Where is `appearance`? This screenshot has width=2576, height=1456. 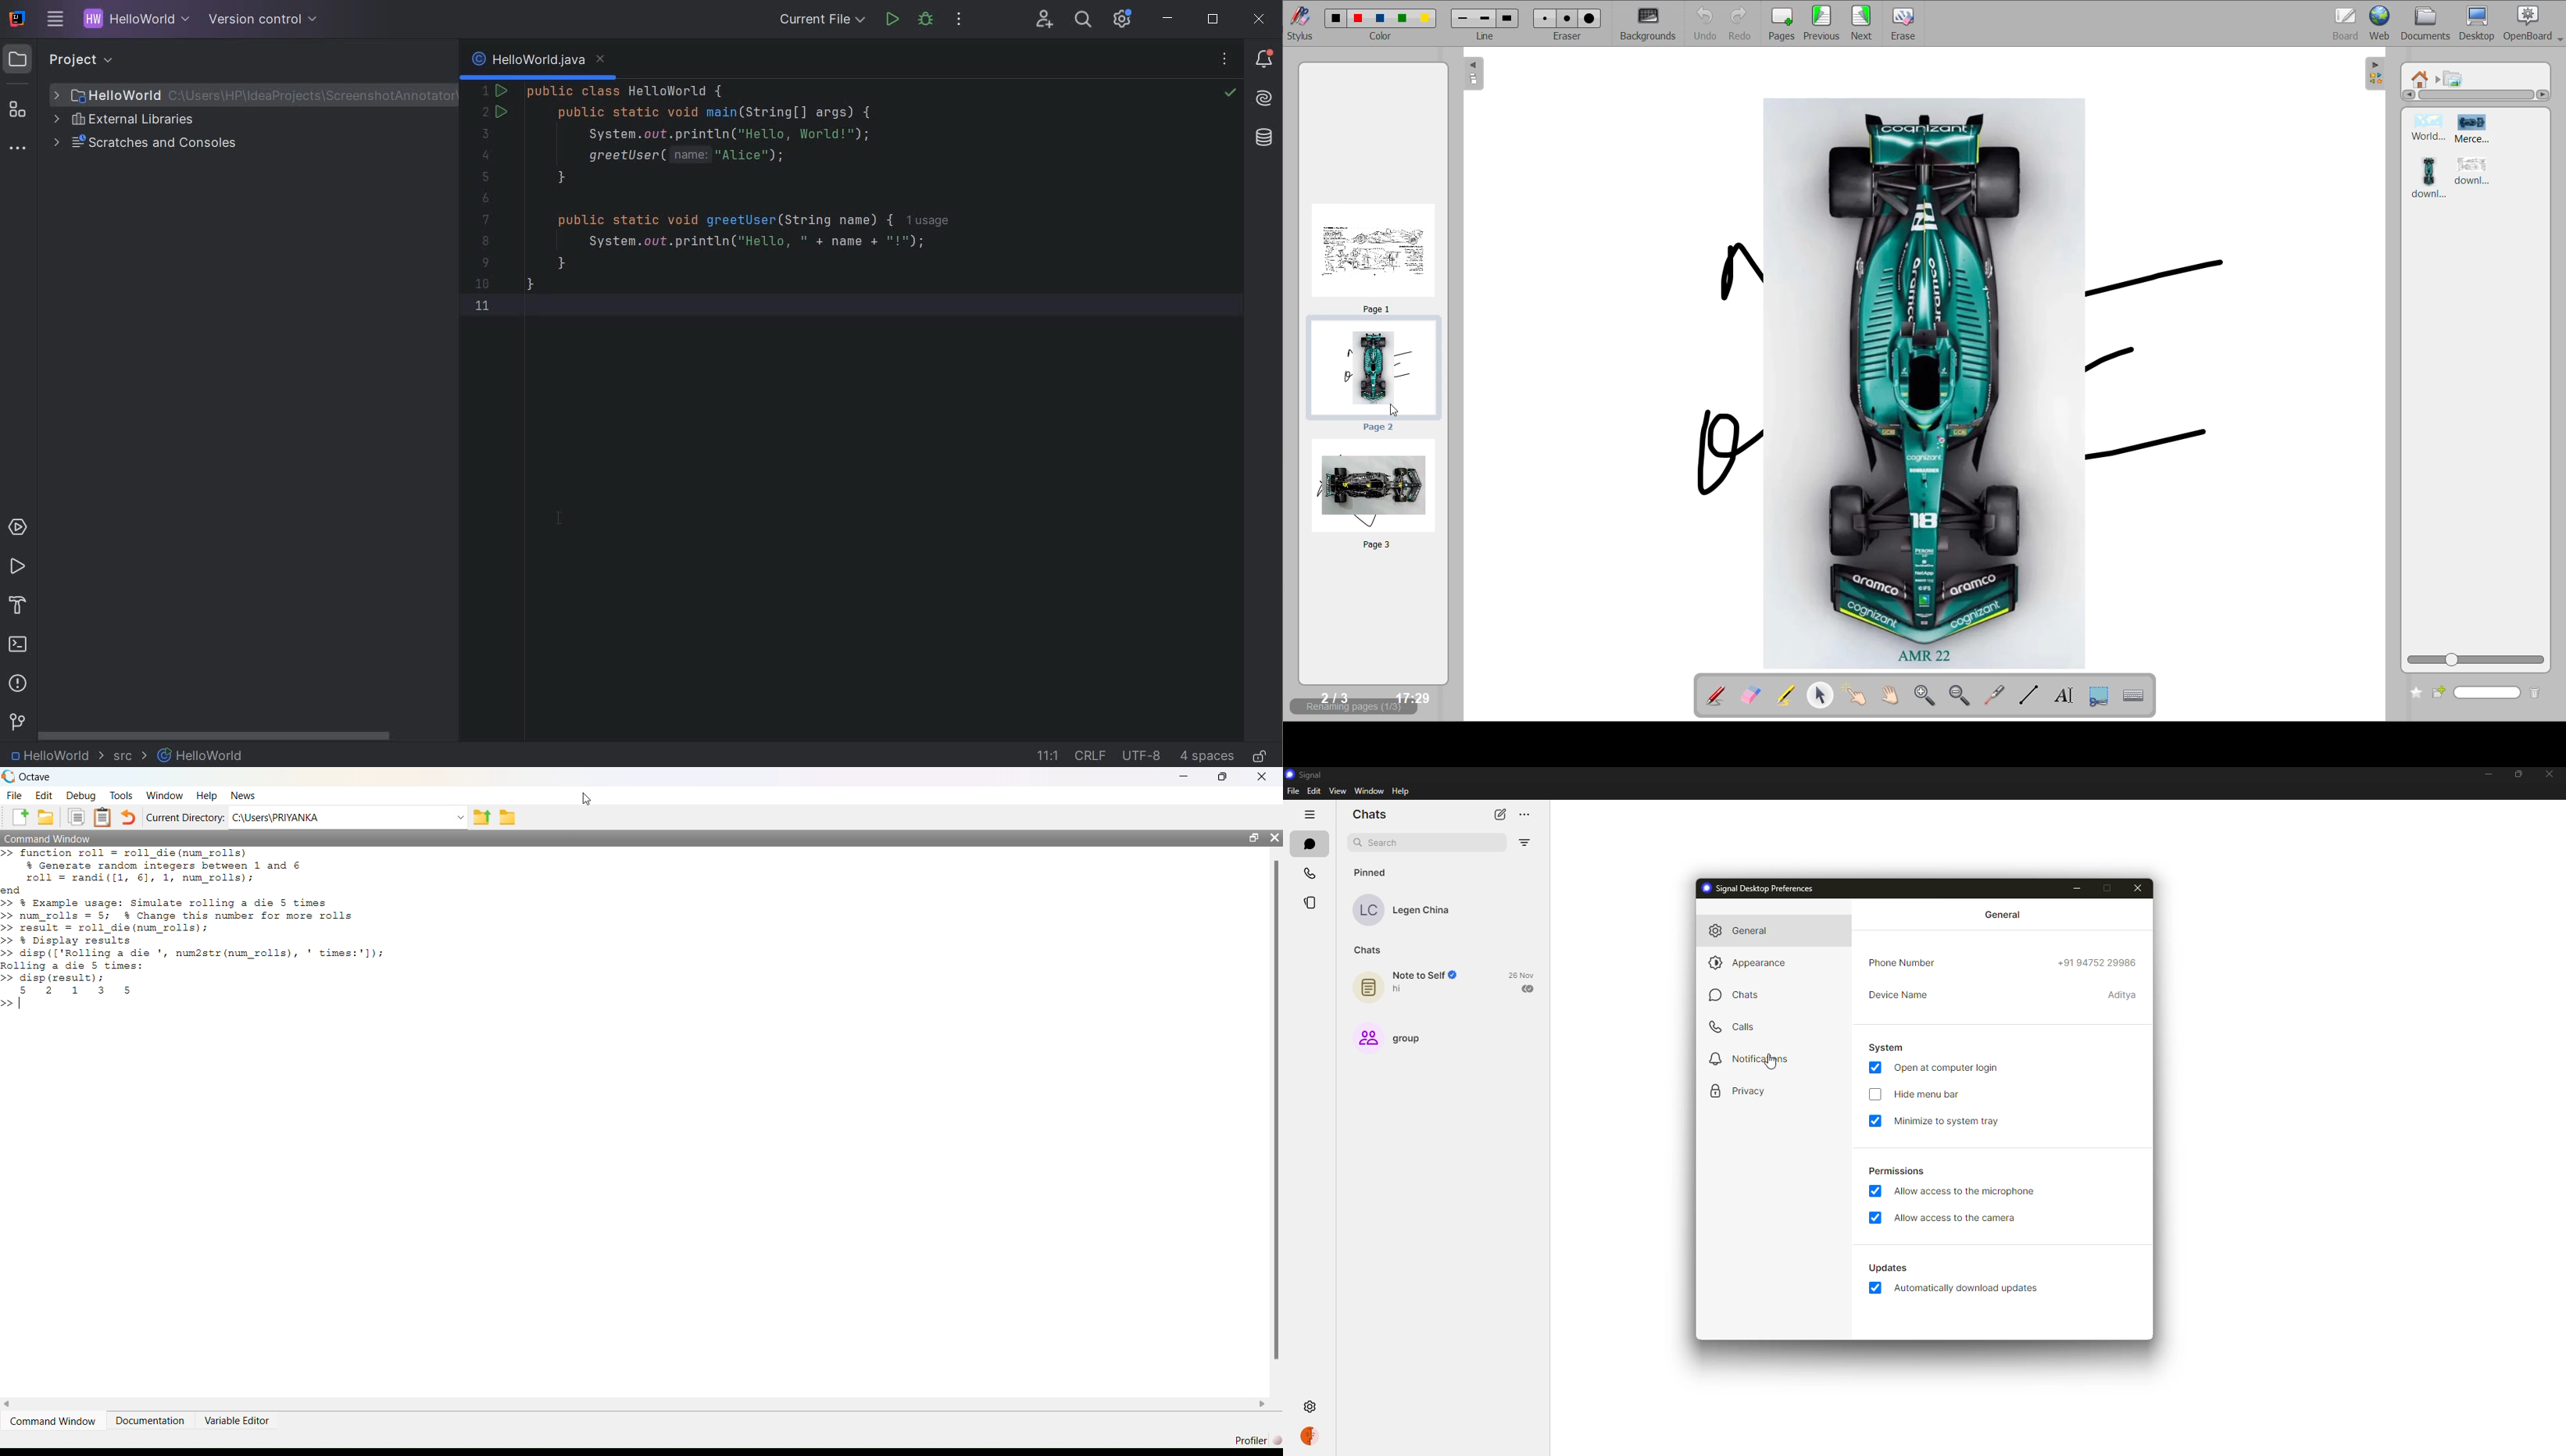
appearance is located at coordinates (1749, 964).